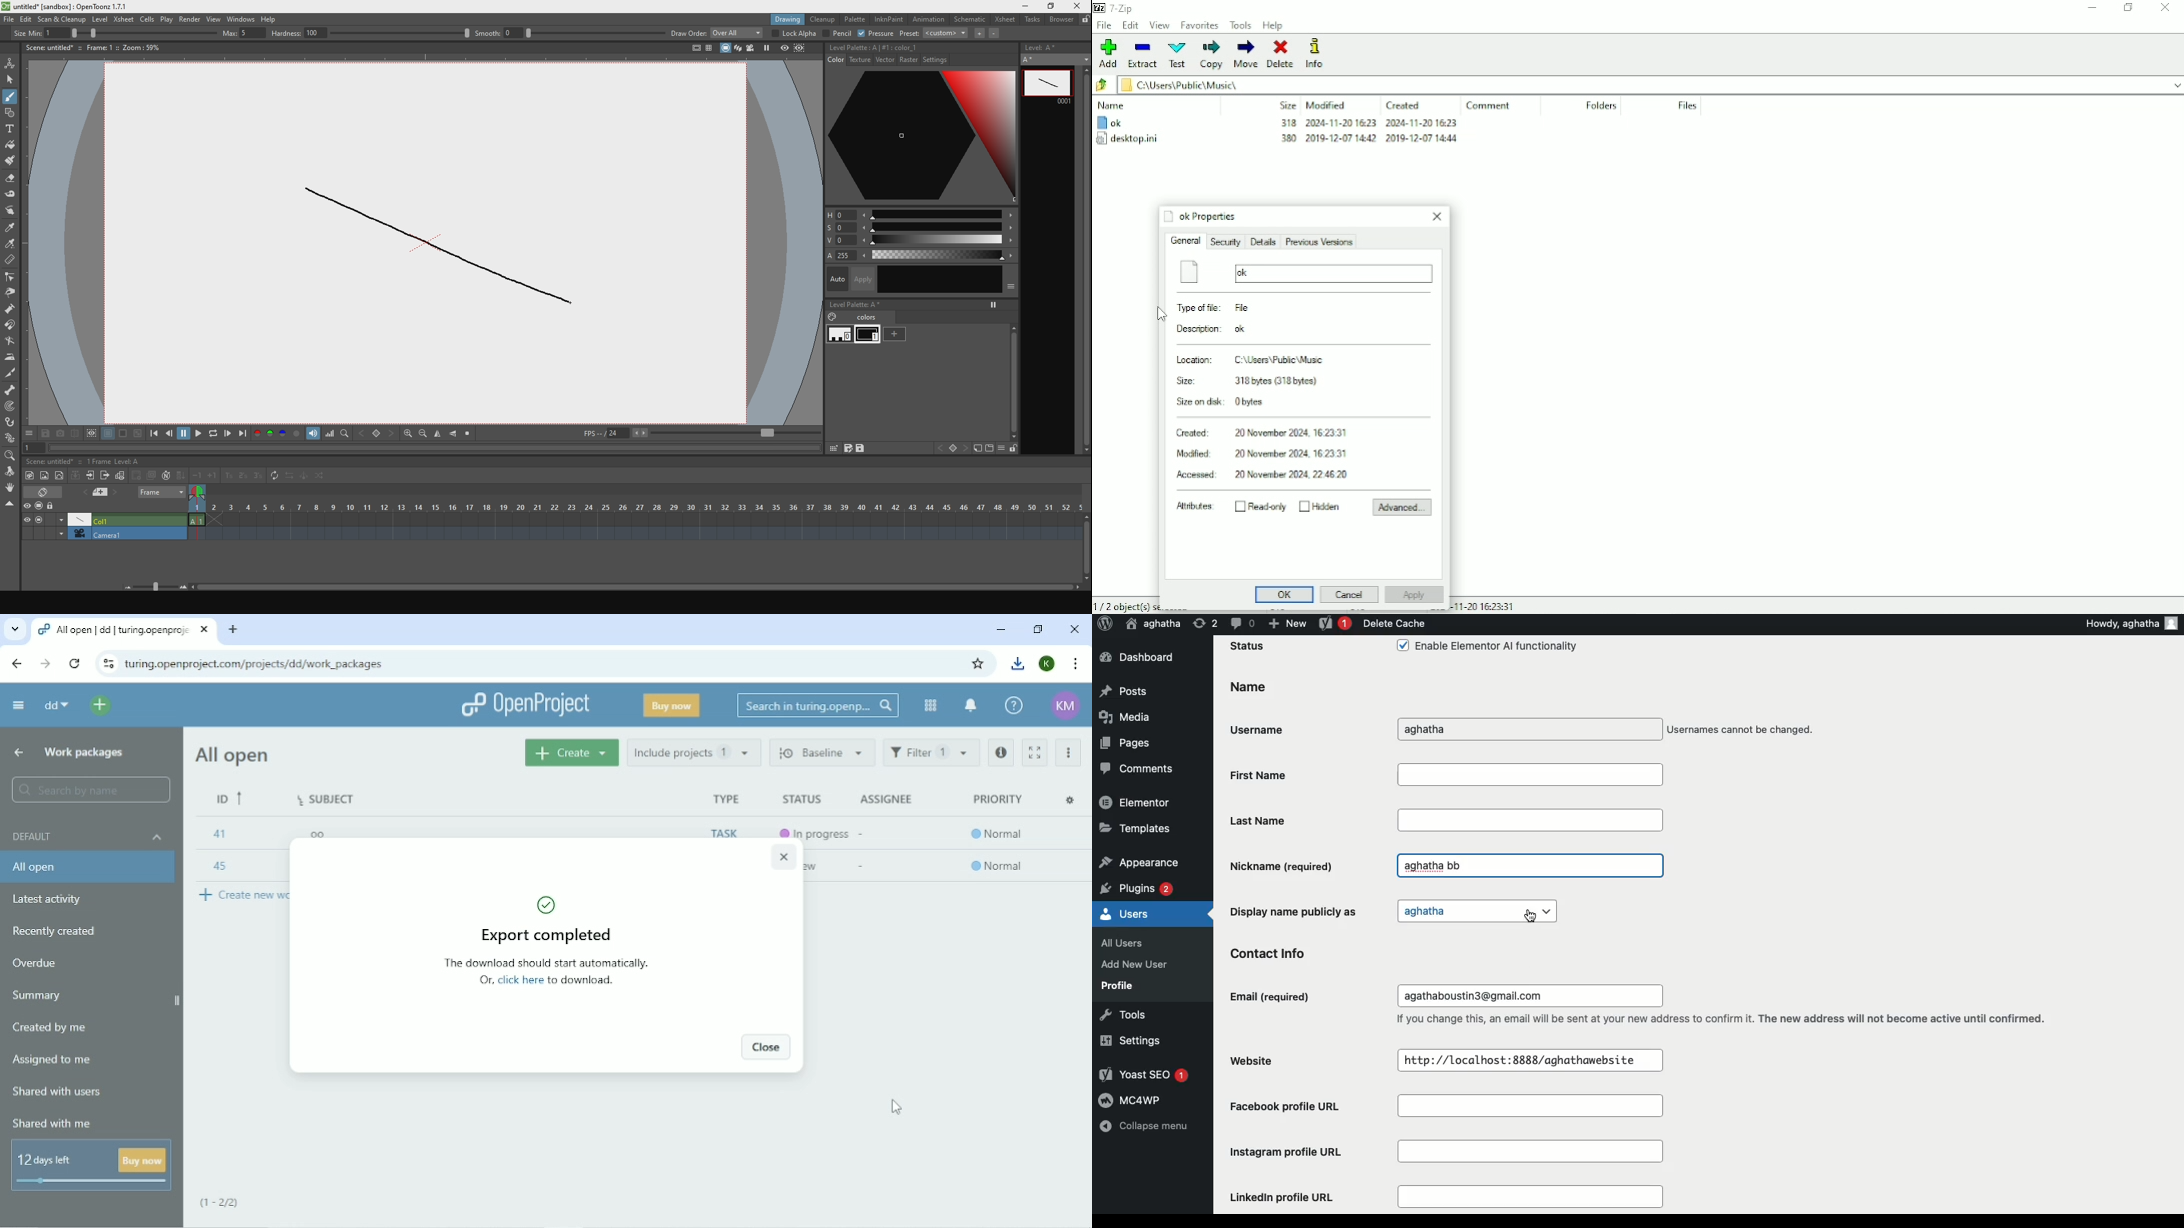  Describe the element at coordinates (1144, 658) in the screenshot. I see `Dashboard` at that location.